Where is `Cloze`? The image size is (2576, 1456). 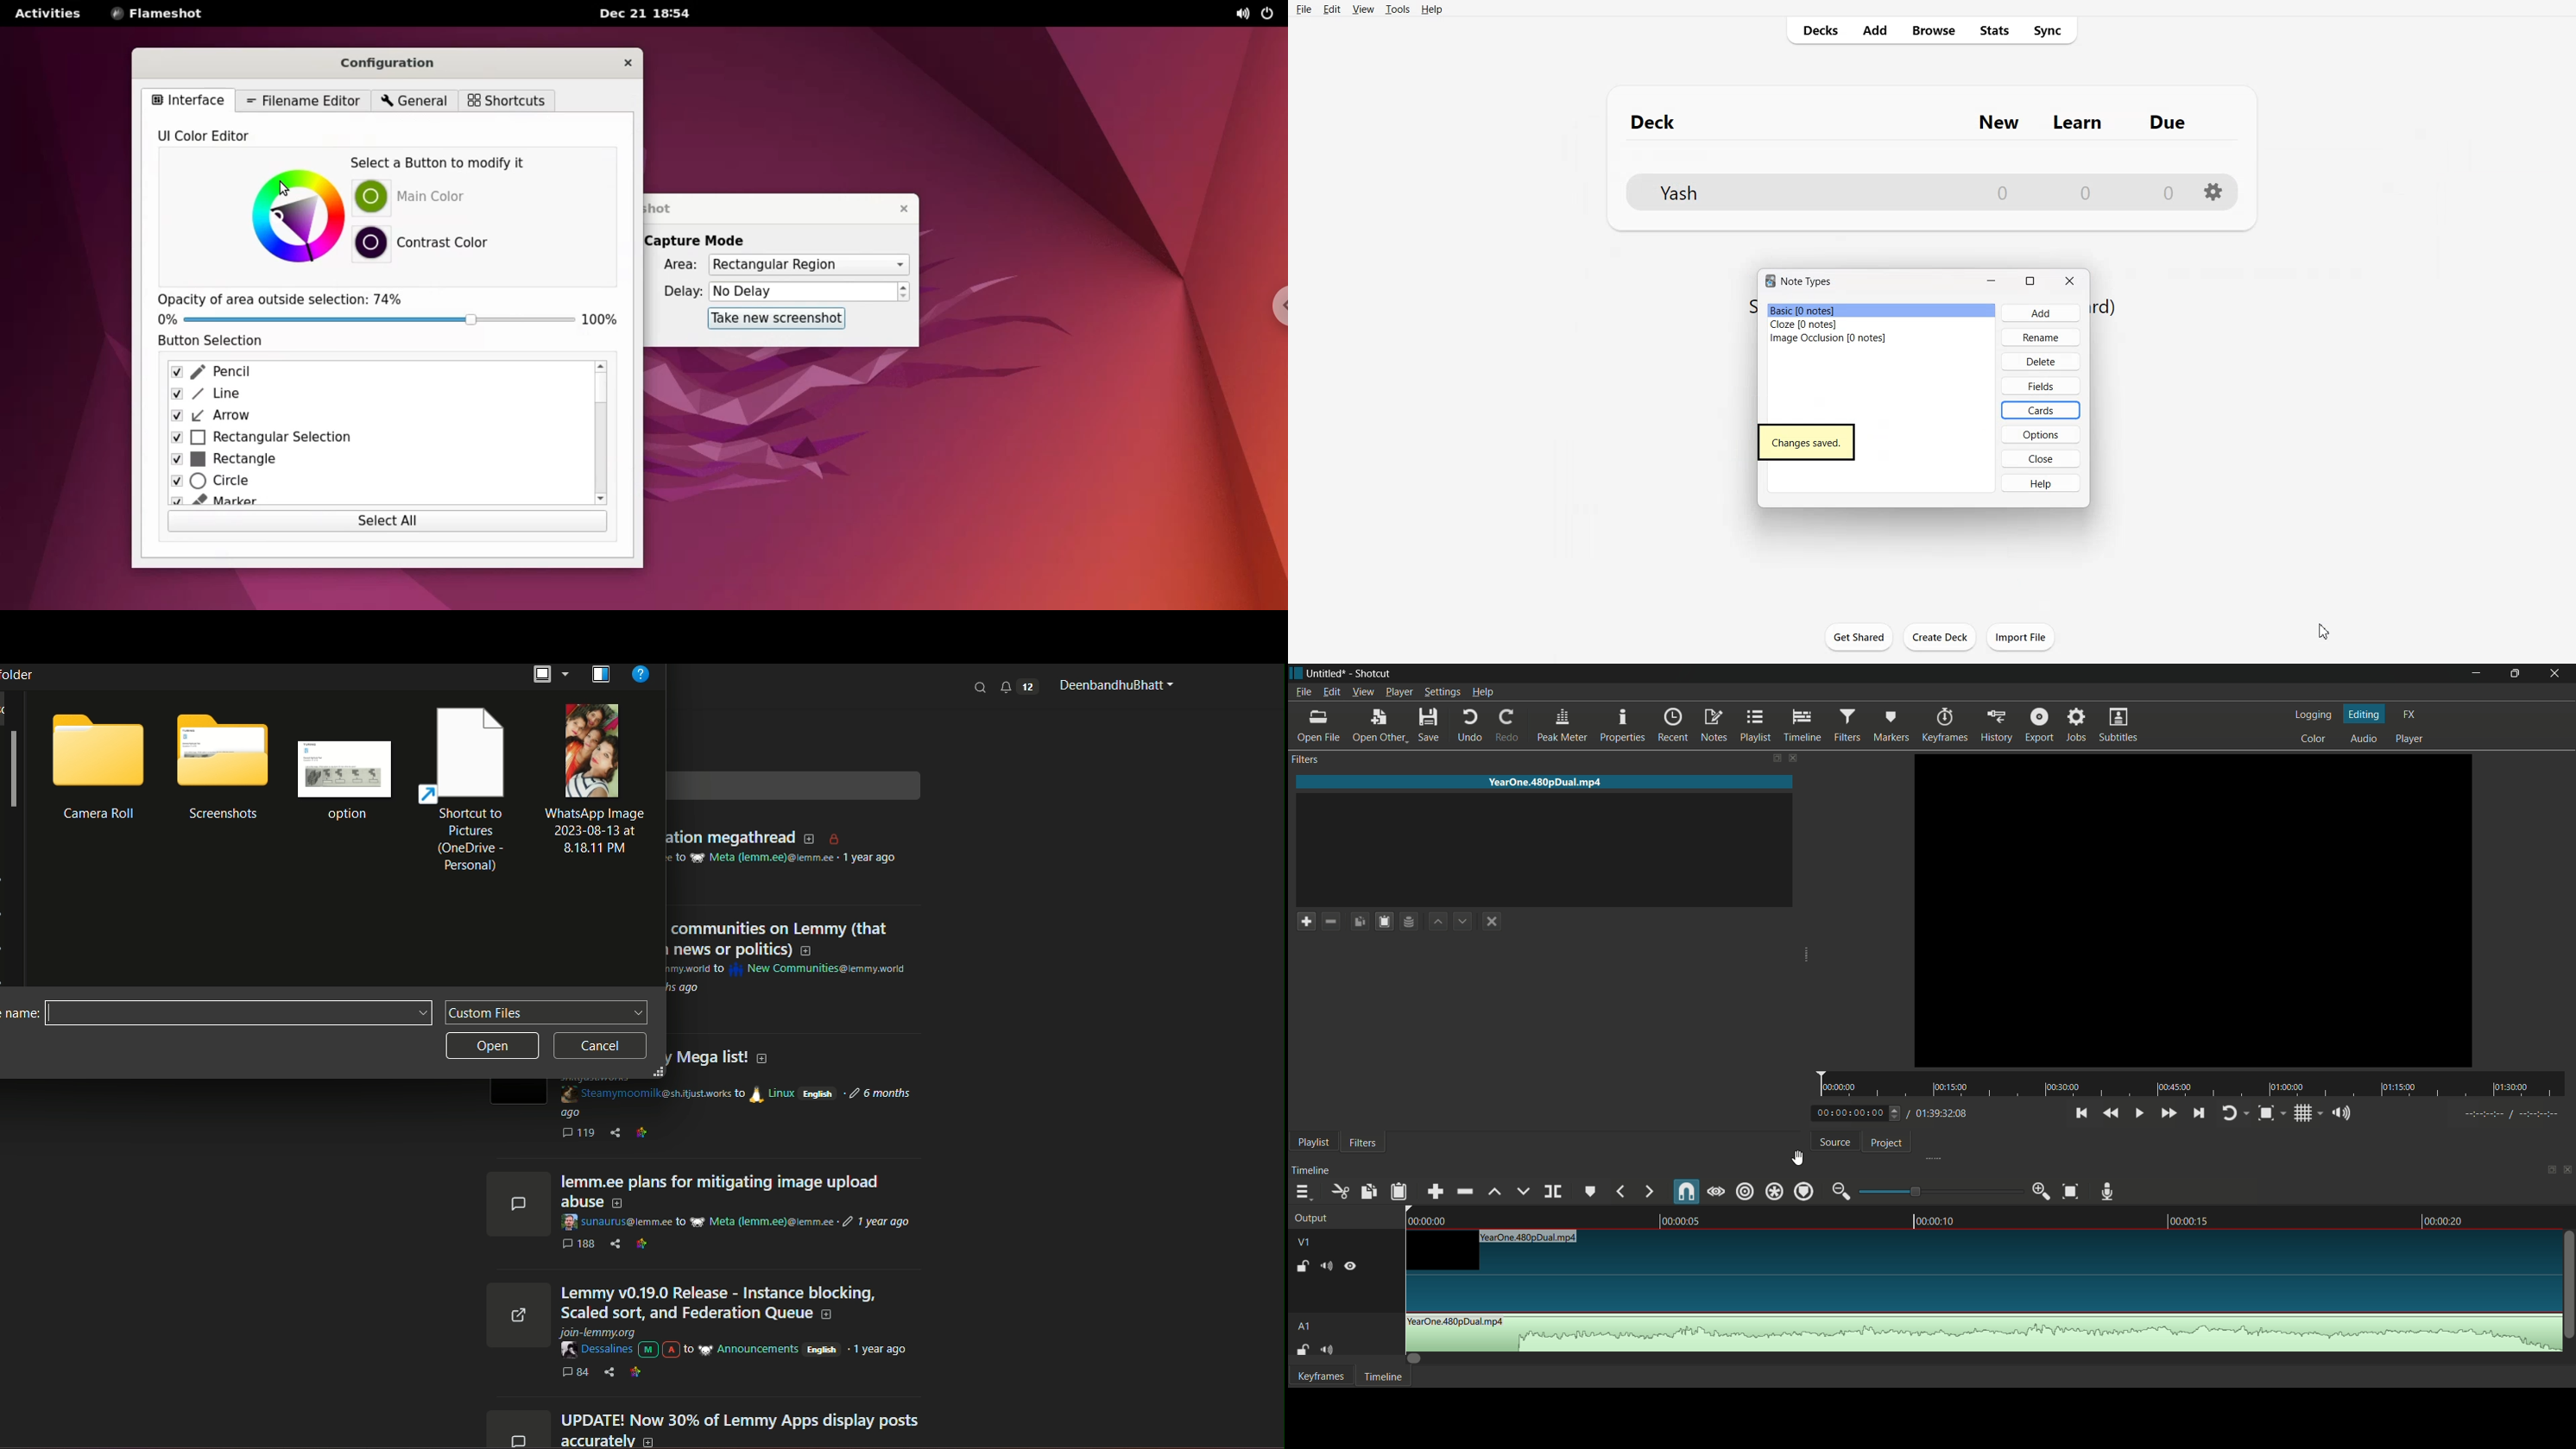
Cloze is located at coordinates (1882, 325).